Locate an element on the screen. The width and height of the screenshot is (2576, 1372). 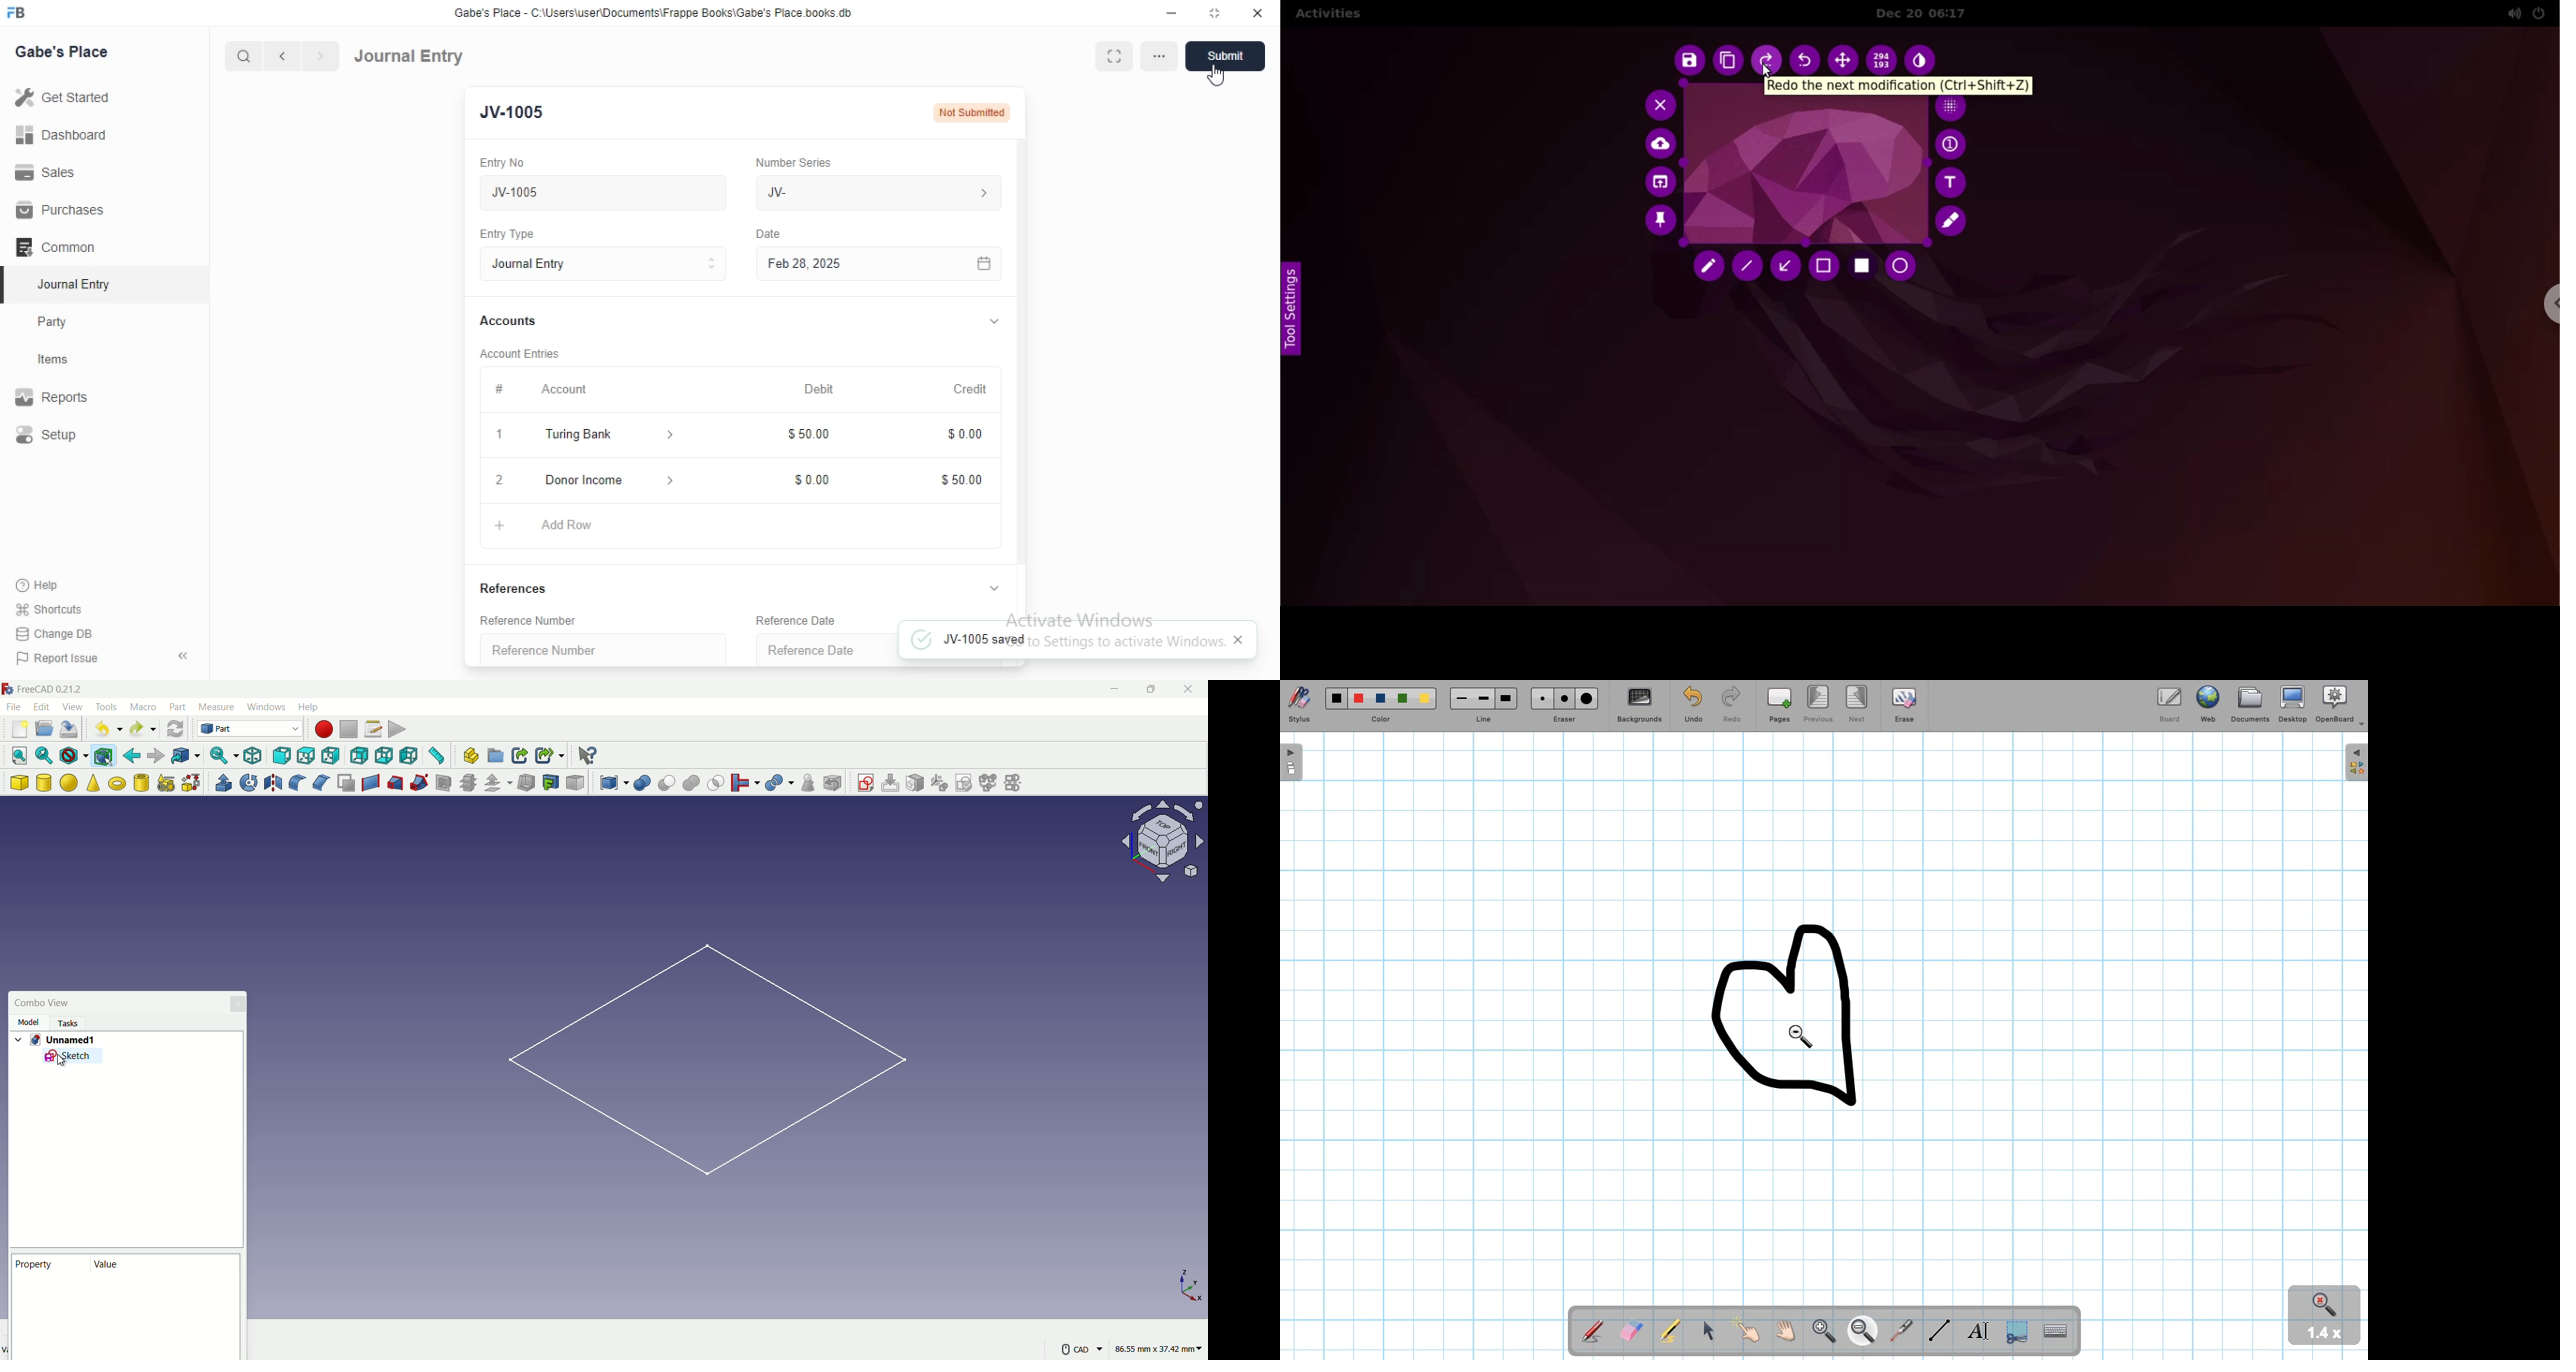
‘Shortcuts is located at coordinates (62, 609).